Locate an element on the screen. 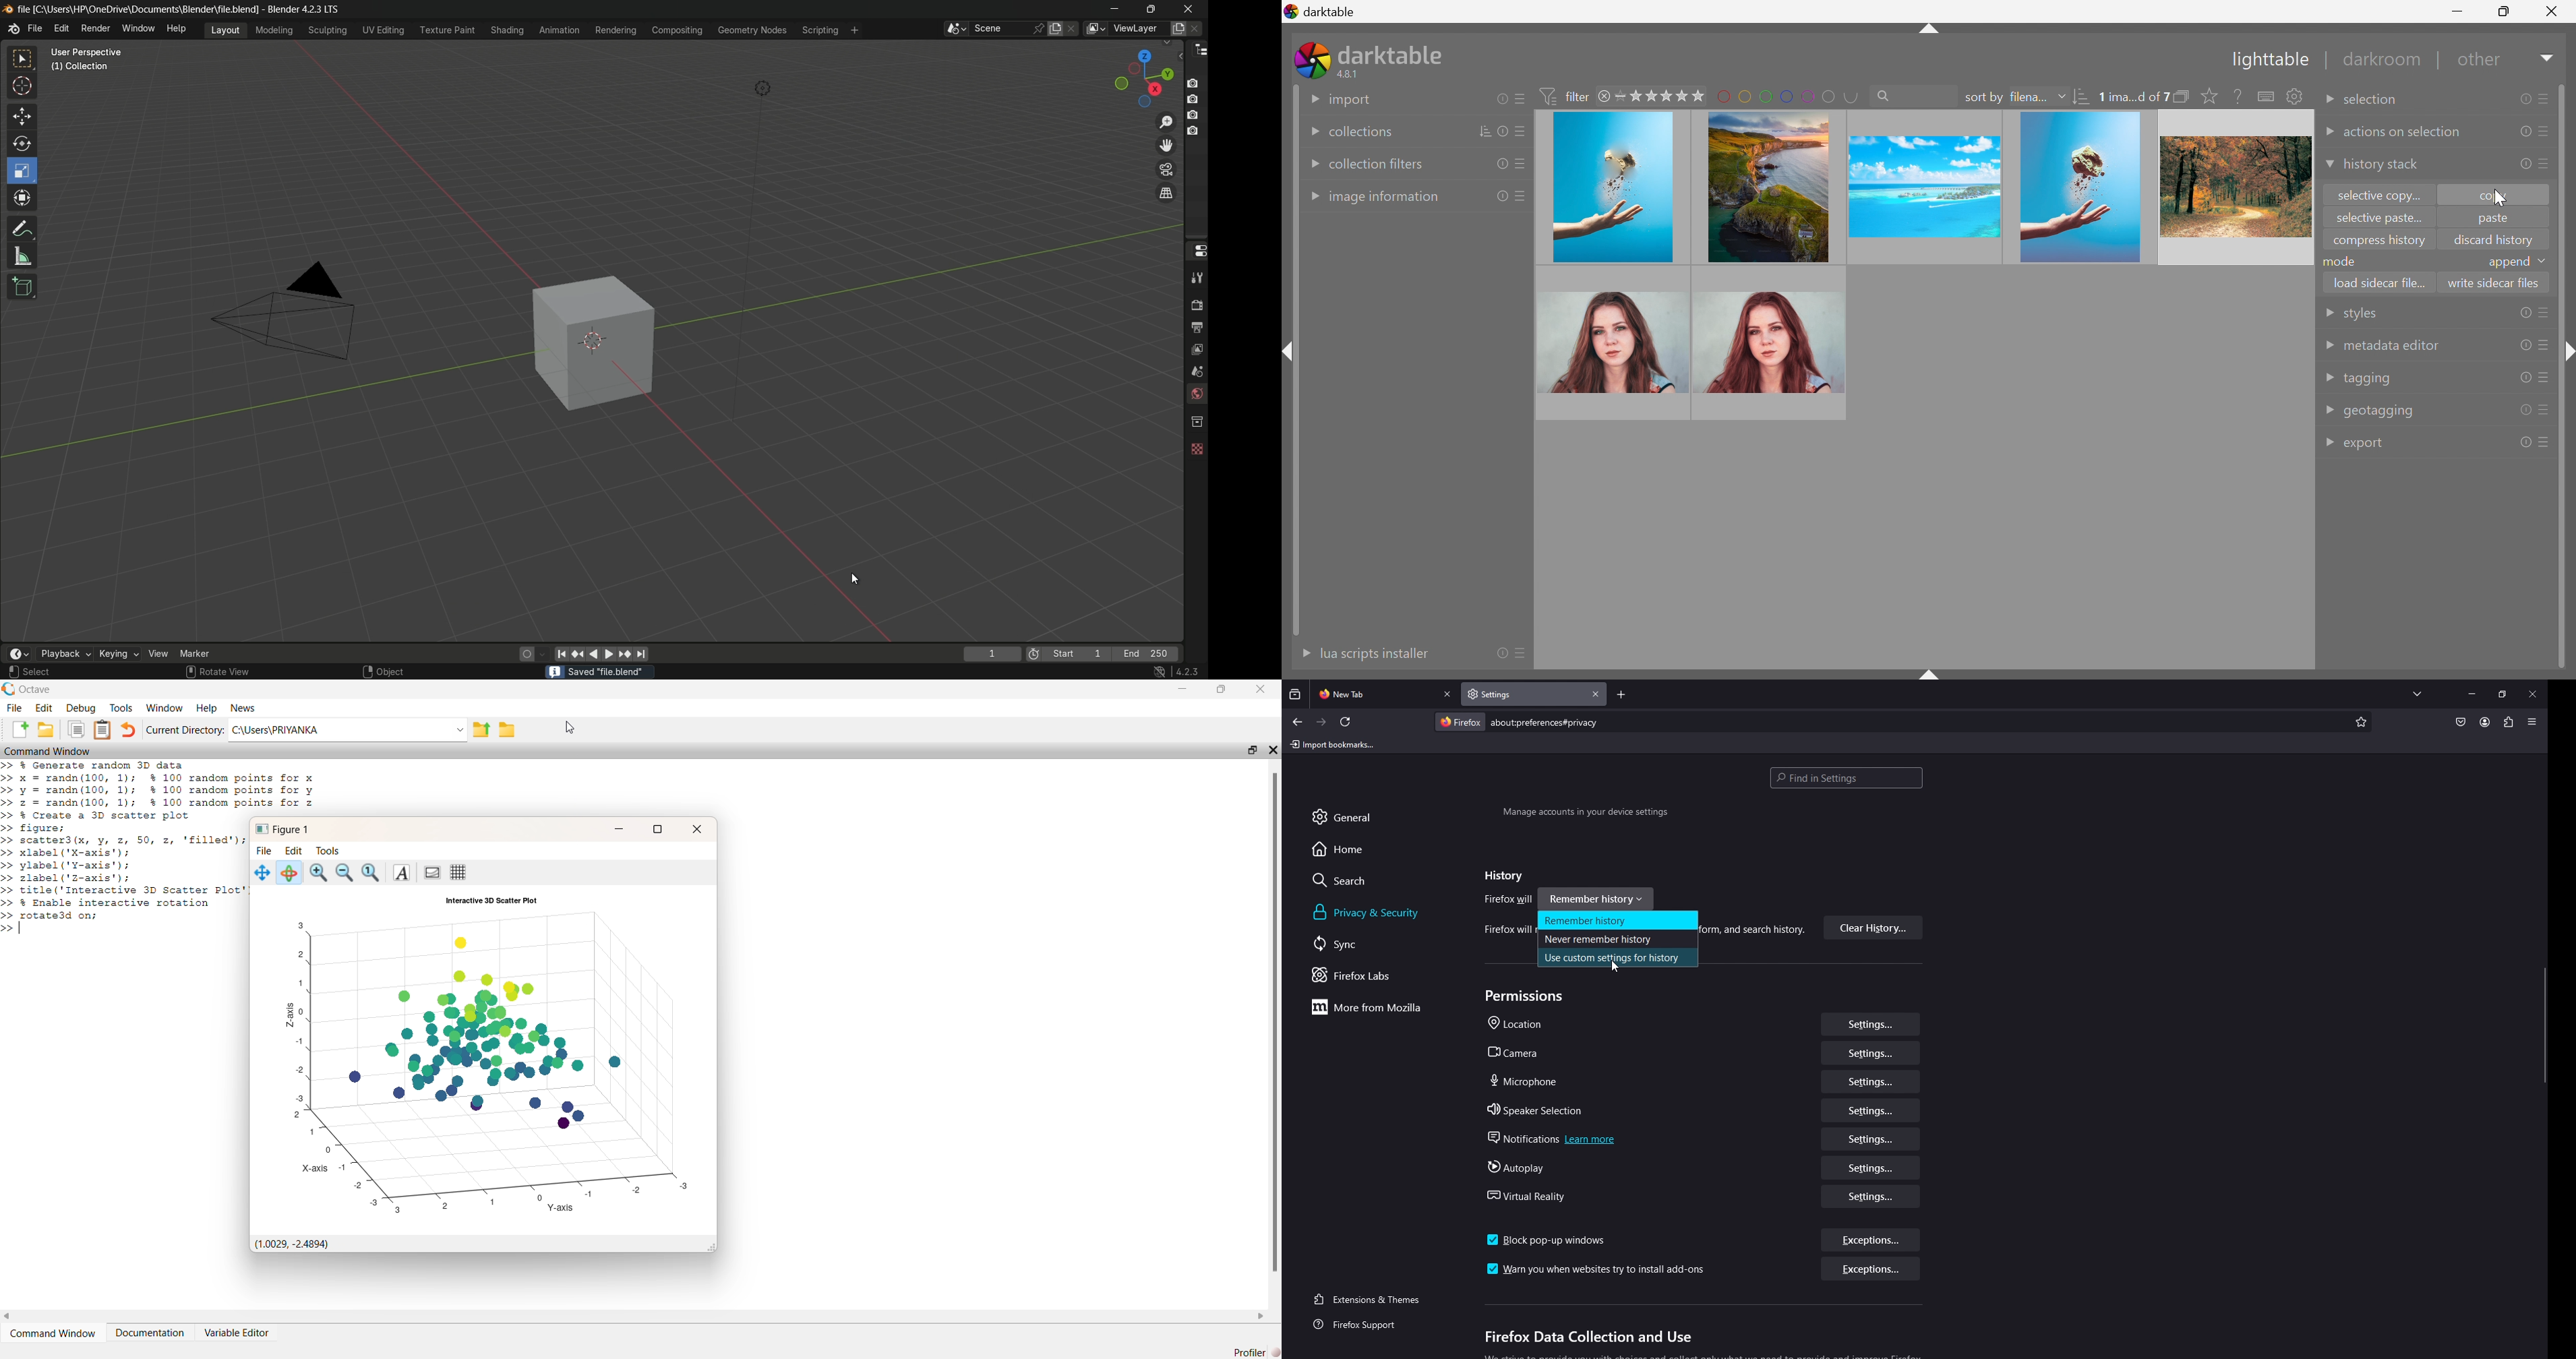 Image resolution: width=2576 pixels, height=1372 pixels. lua scripts instaler is located at coordinates (1374, 653).